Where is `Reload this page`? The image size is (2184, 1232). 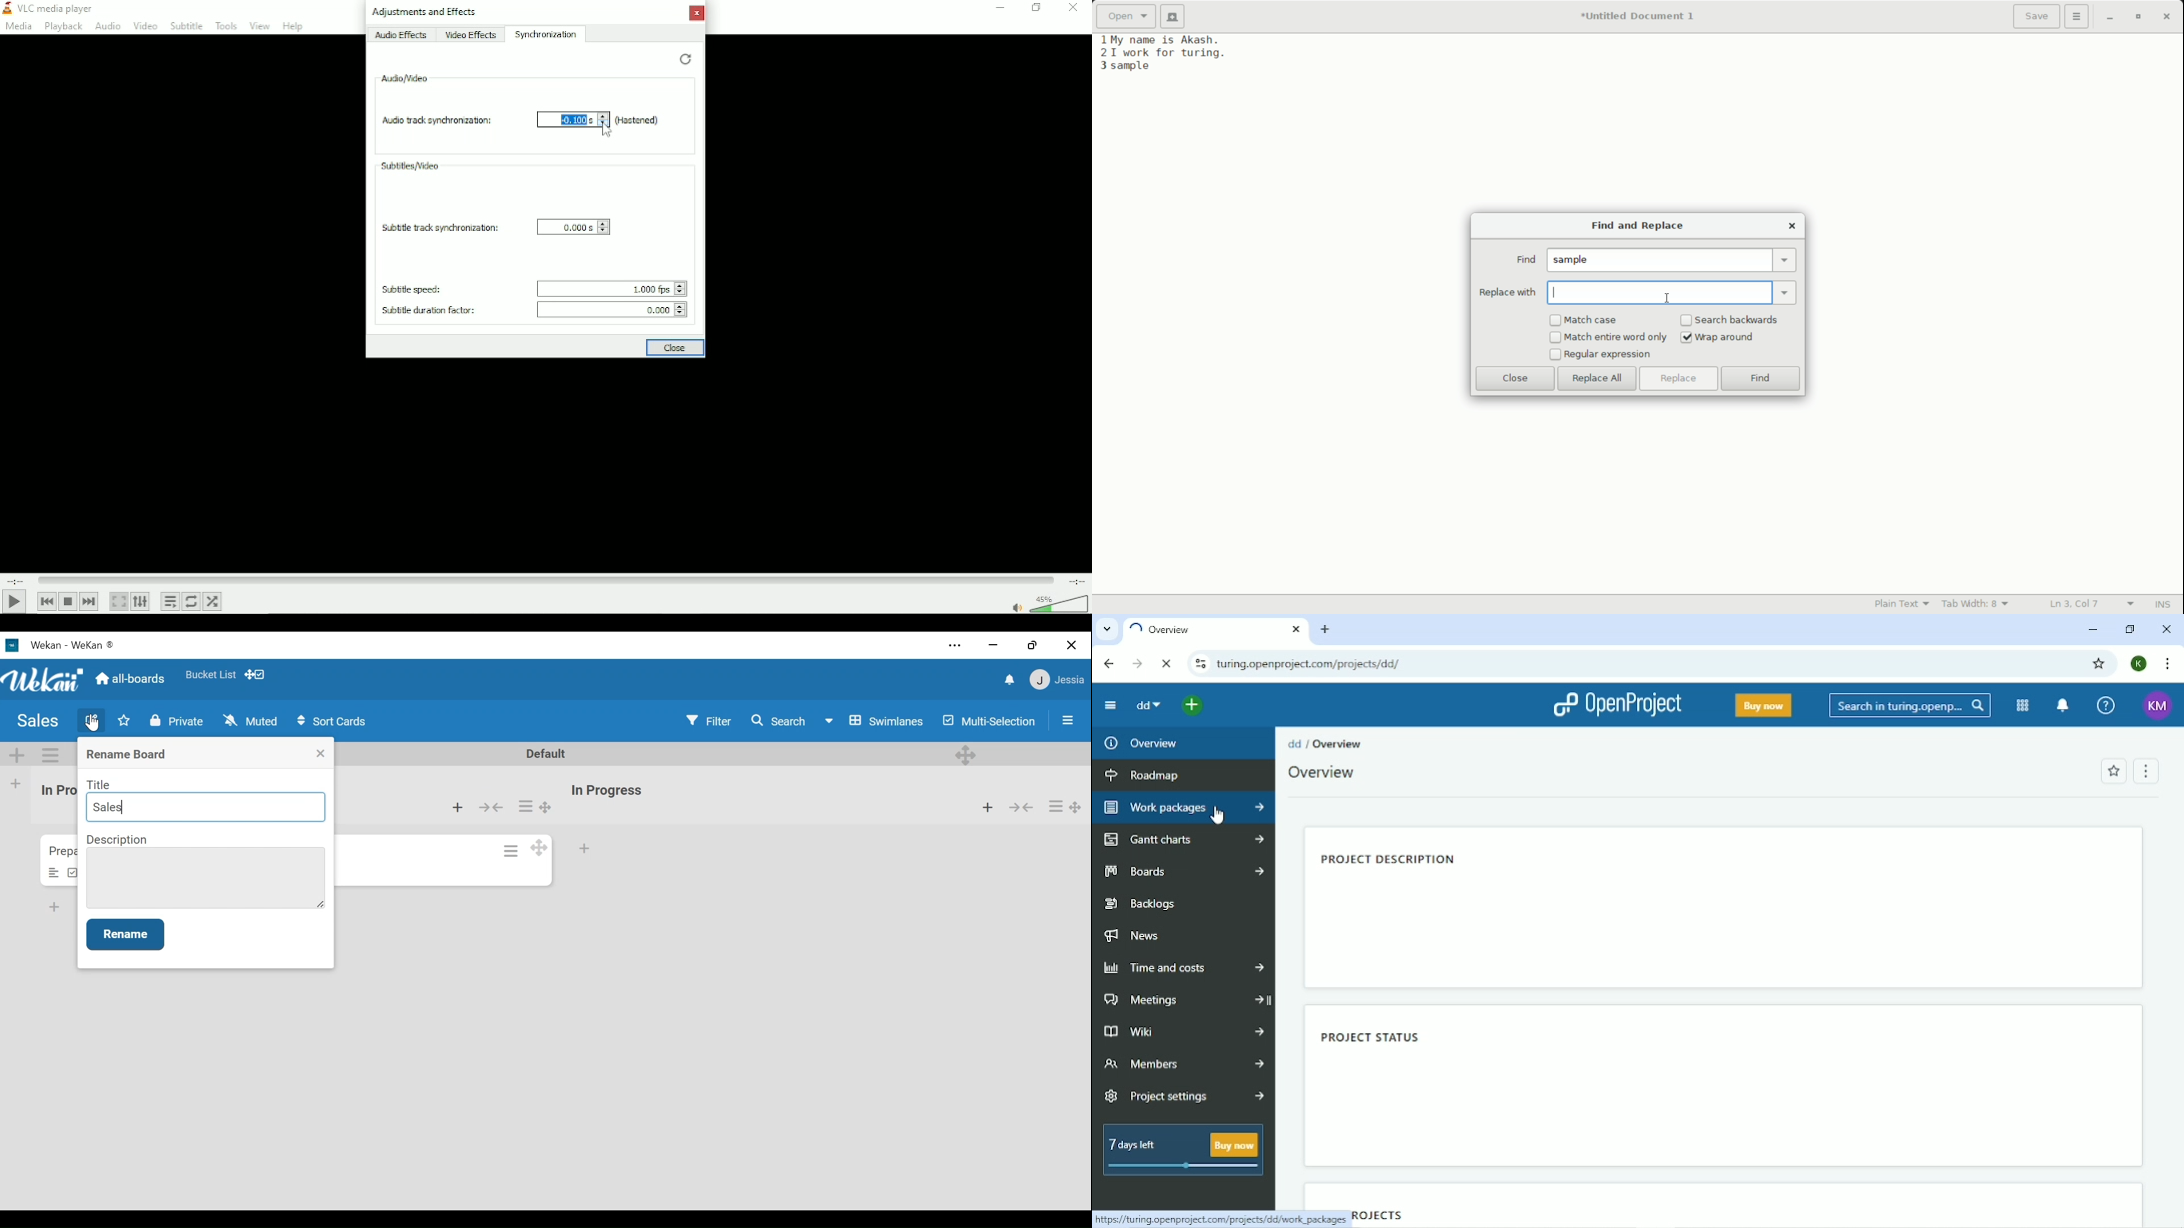 Reload this page is located at coordinates (1168, 663).